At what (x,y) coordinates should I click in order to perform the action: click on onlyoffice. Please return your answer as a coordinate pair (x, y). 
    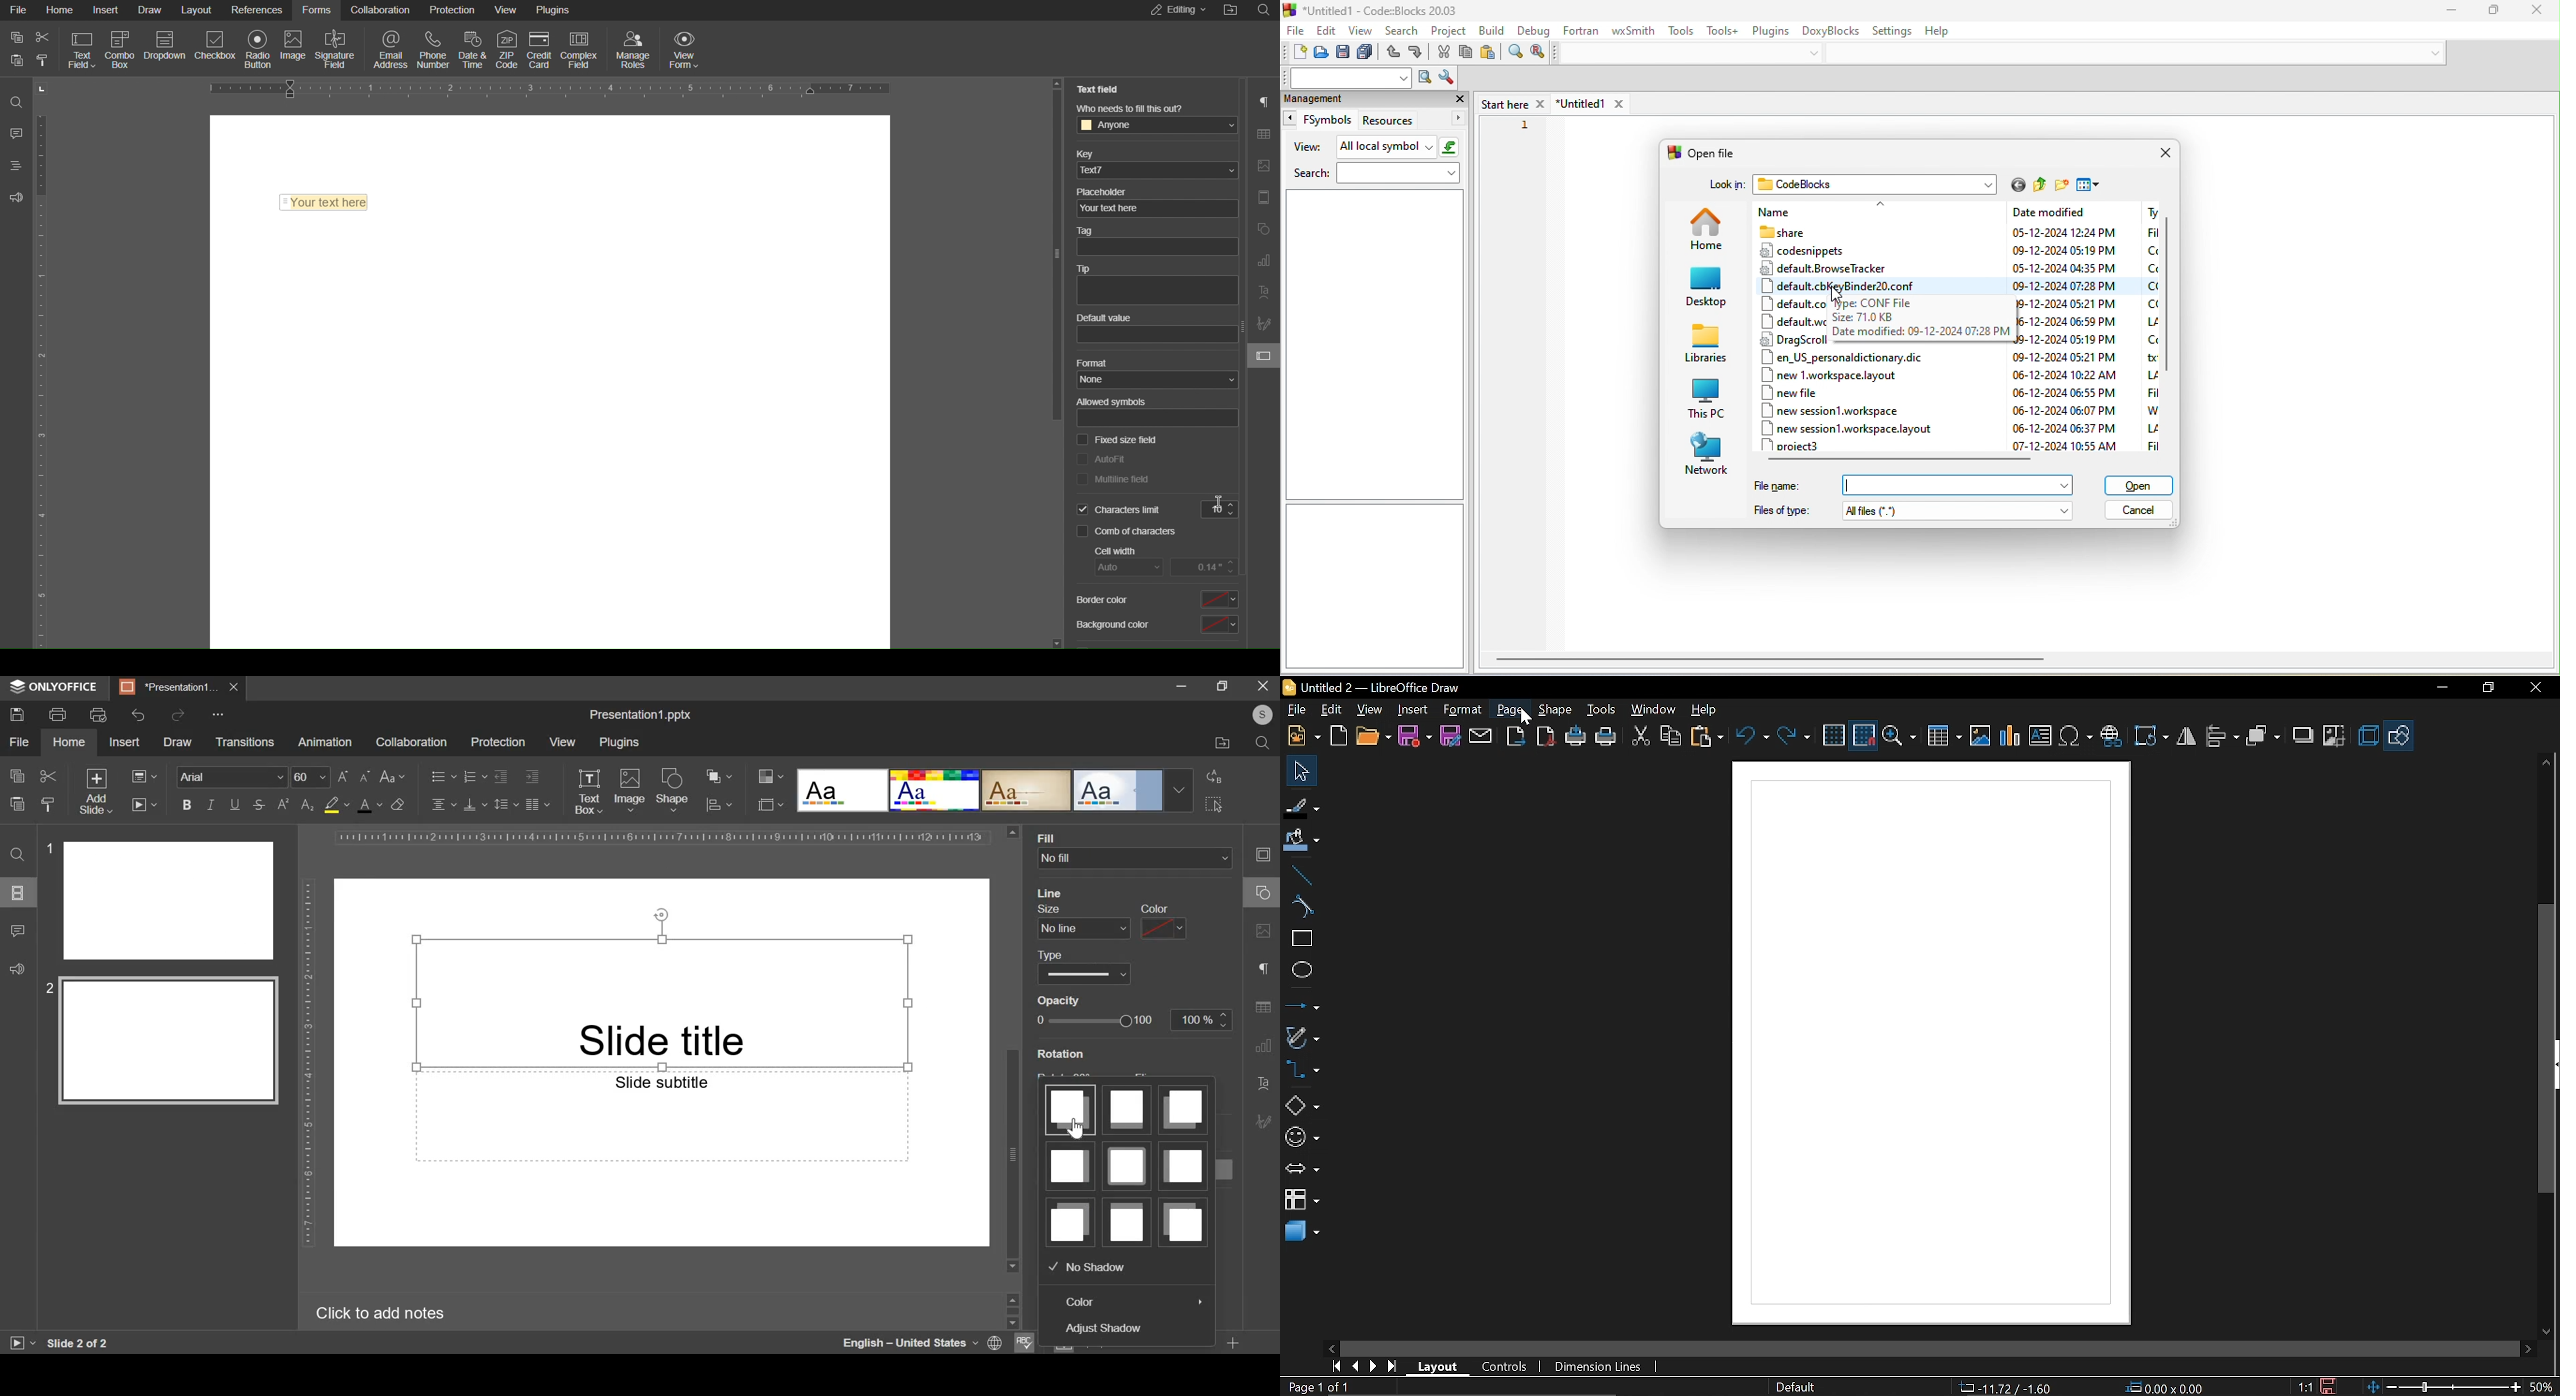
    Looking at the image, I should click on (58, 687).